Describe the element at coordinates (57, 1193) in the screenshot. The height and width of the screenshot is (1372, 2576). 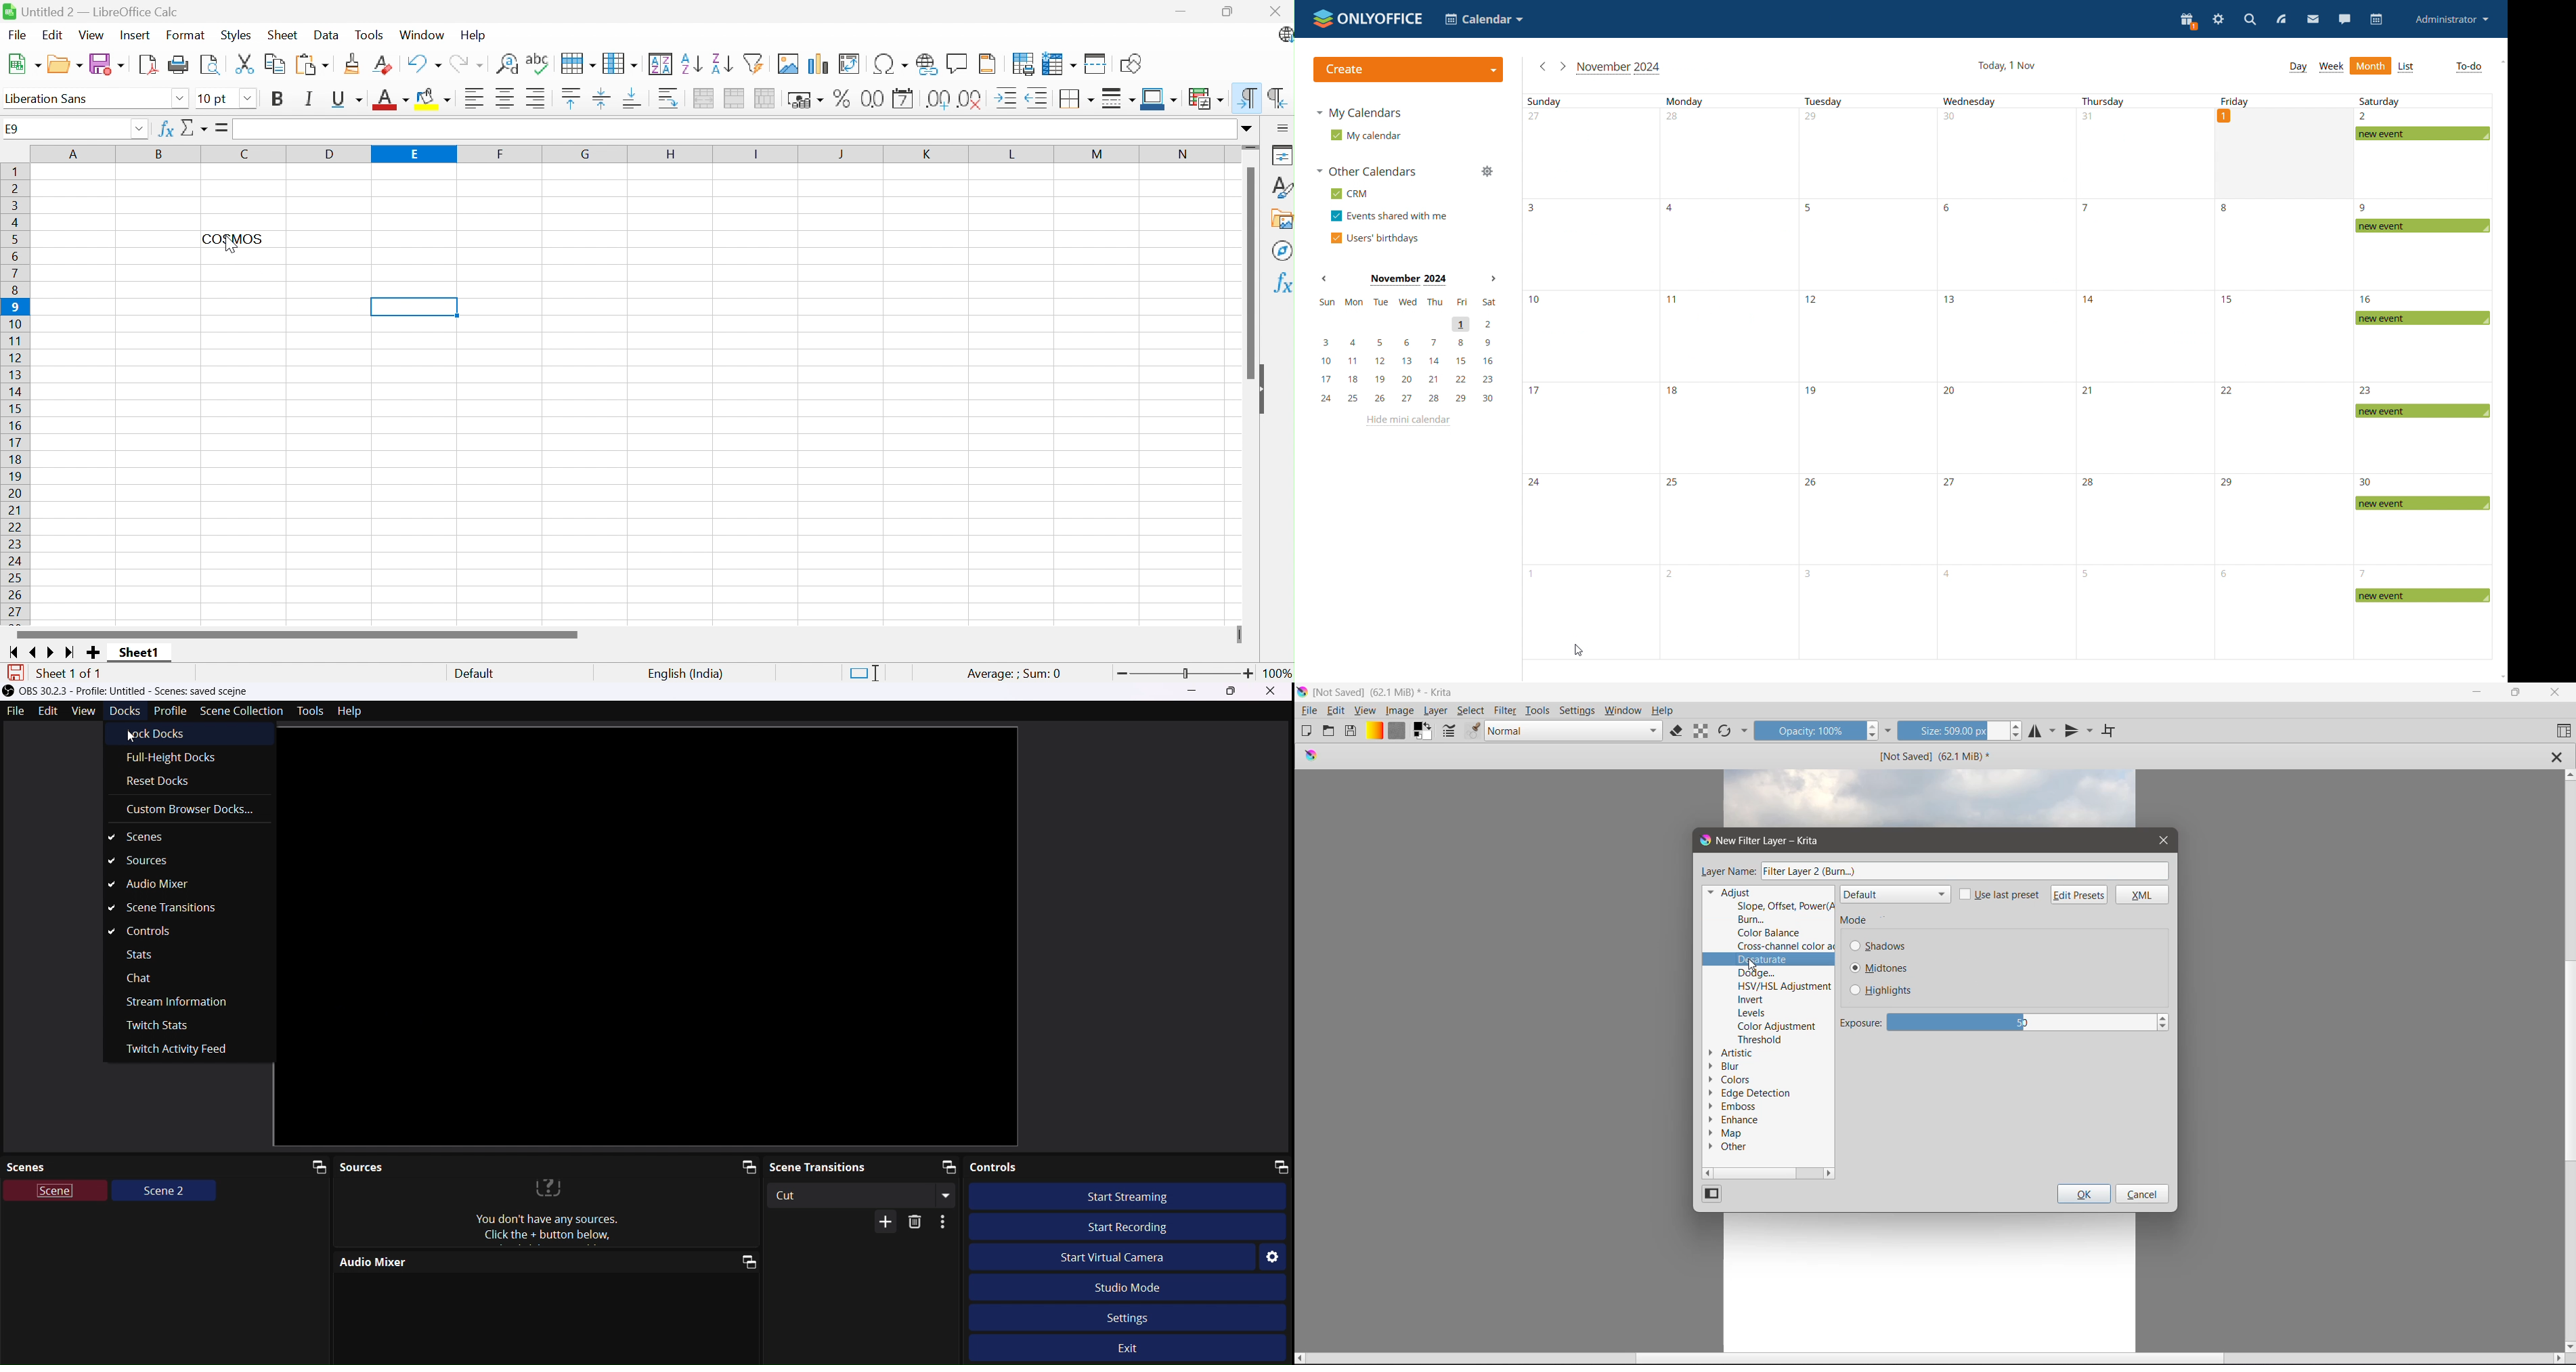
I see `Scene` at that location.